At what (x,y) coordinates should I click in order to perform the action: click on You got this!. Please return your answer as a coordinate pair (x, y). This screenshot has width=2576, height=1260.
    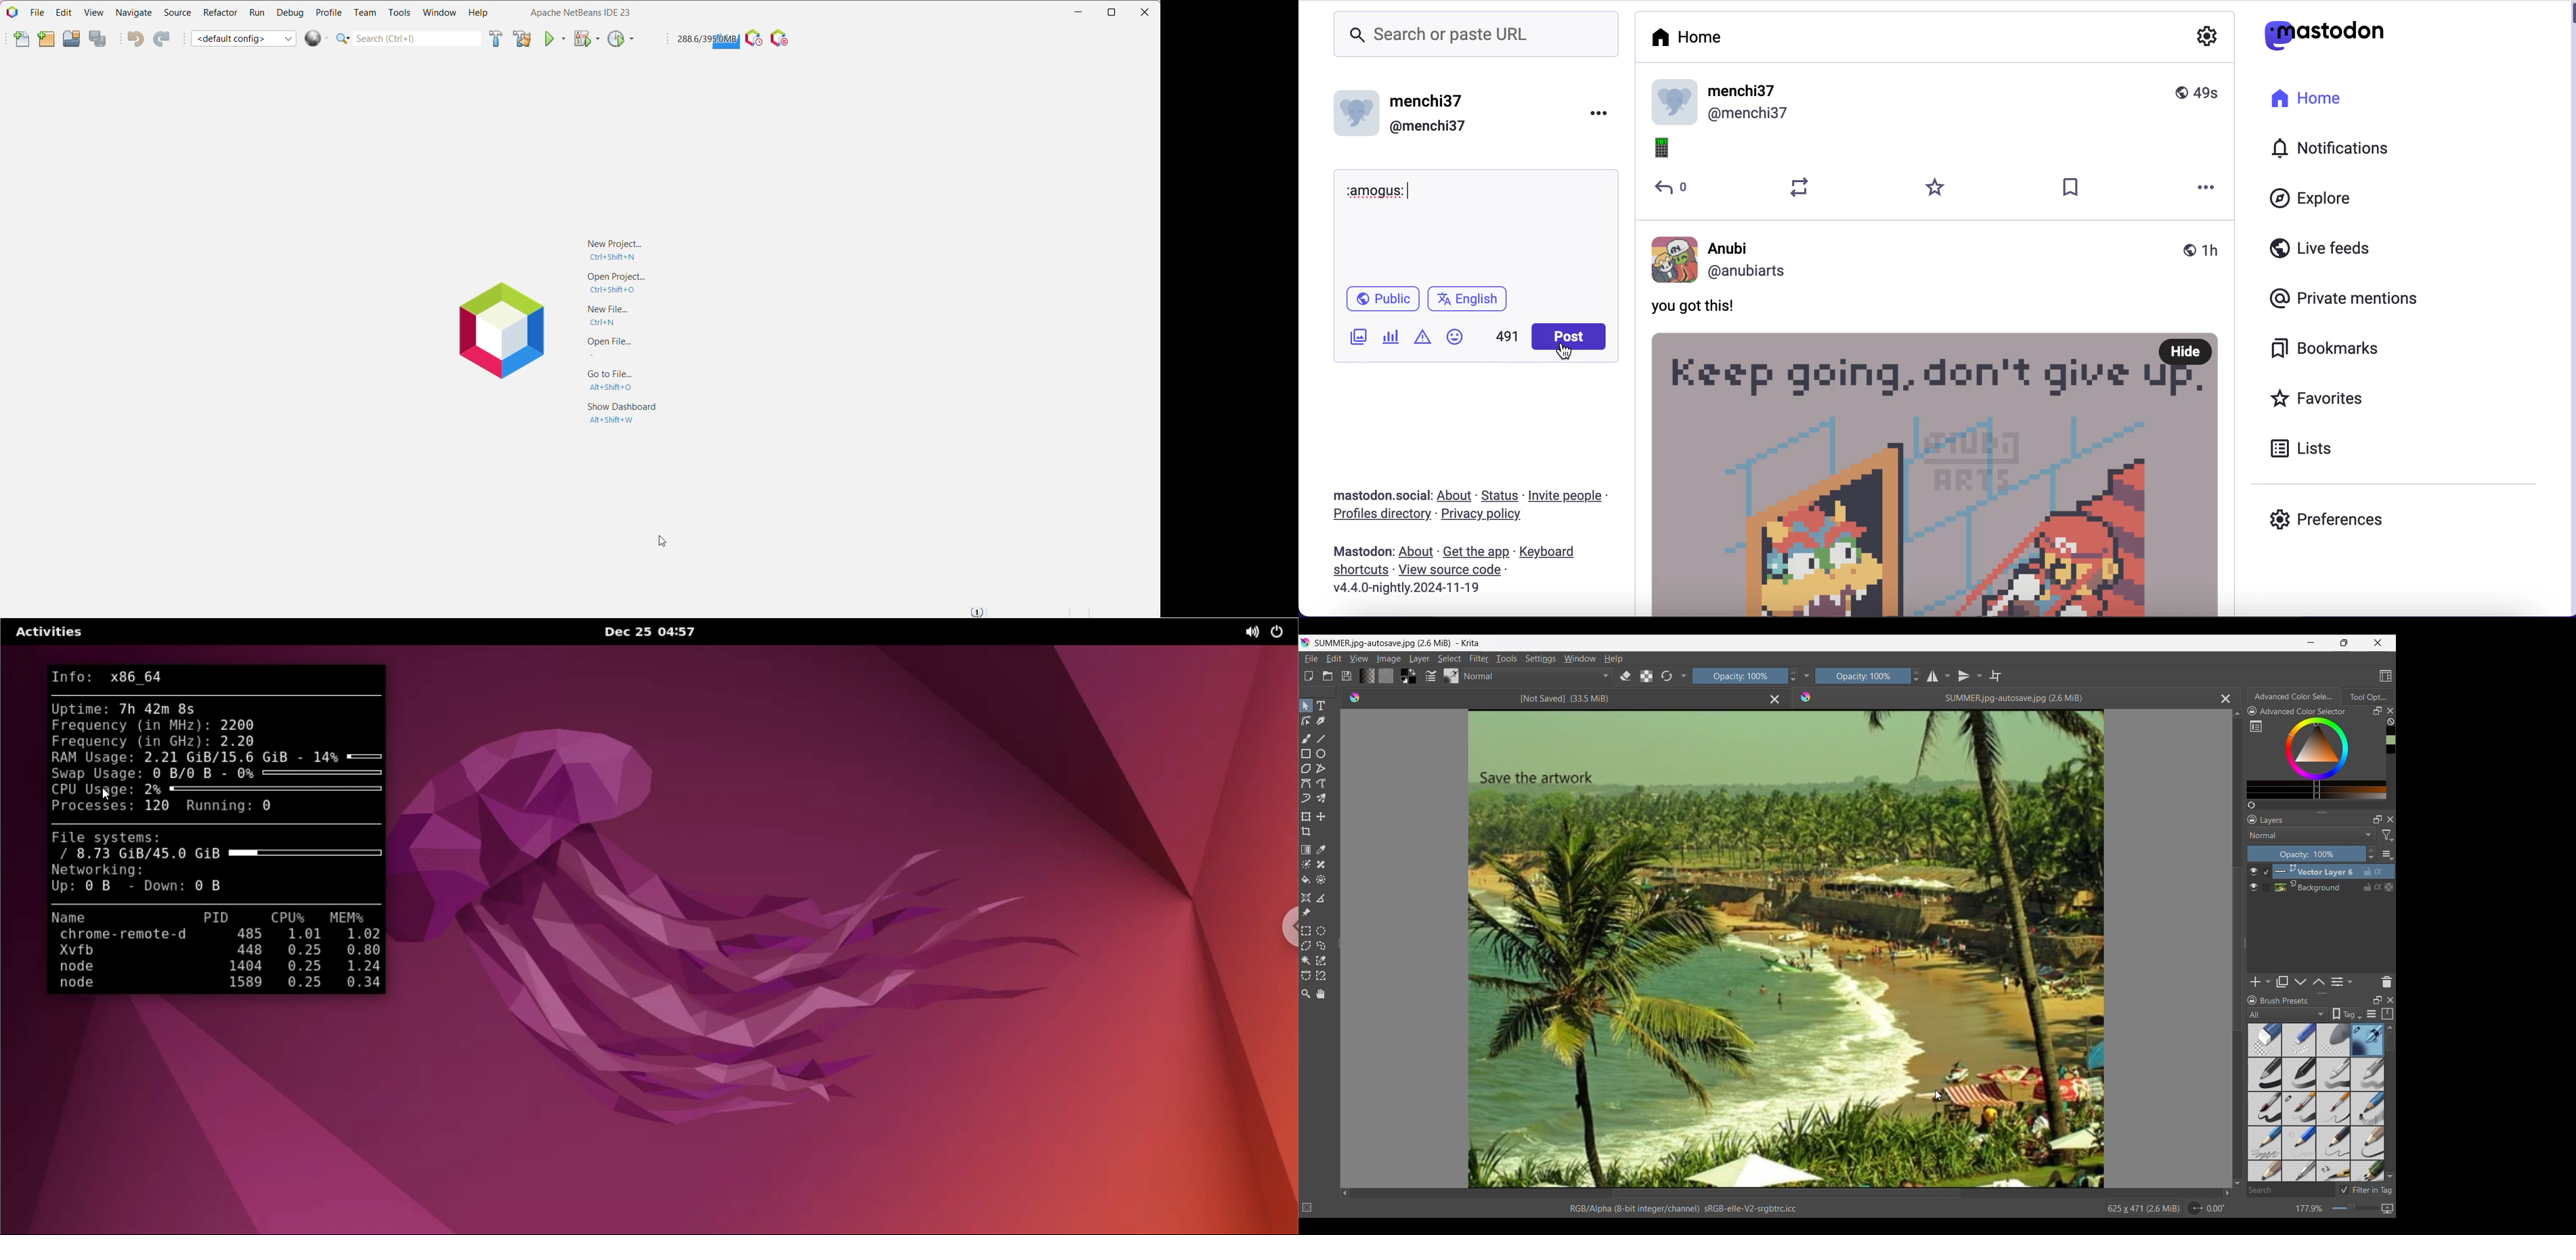
    Looking at the image, I should click on (1699, 308).